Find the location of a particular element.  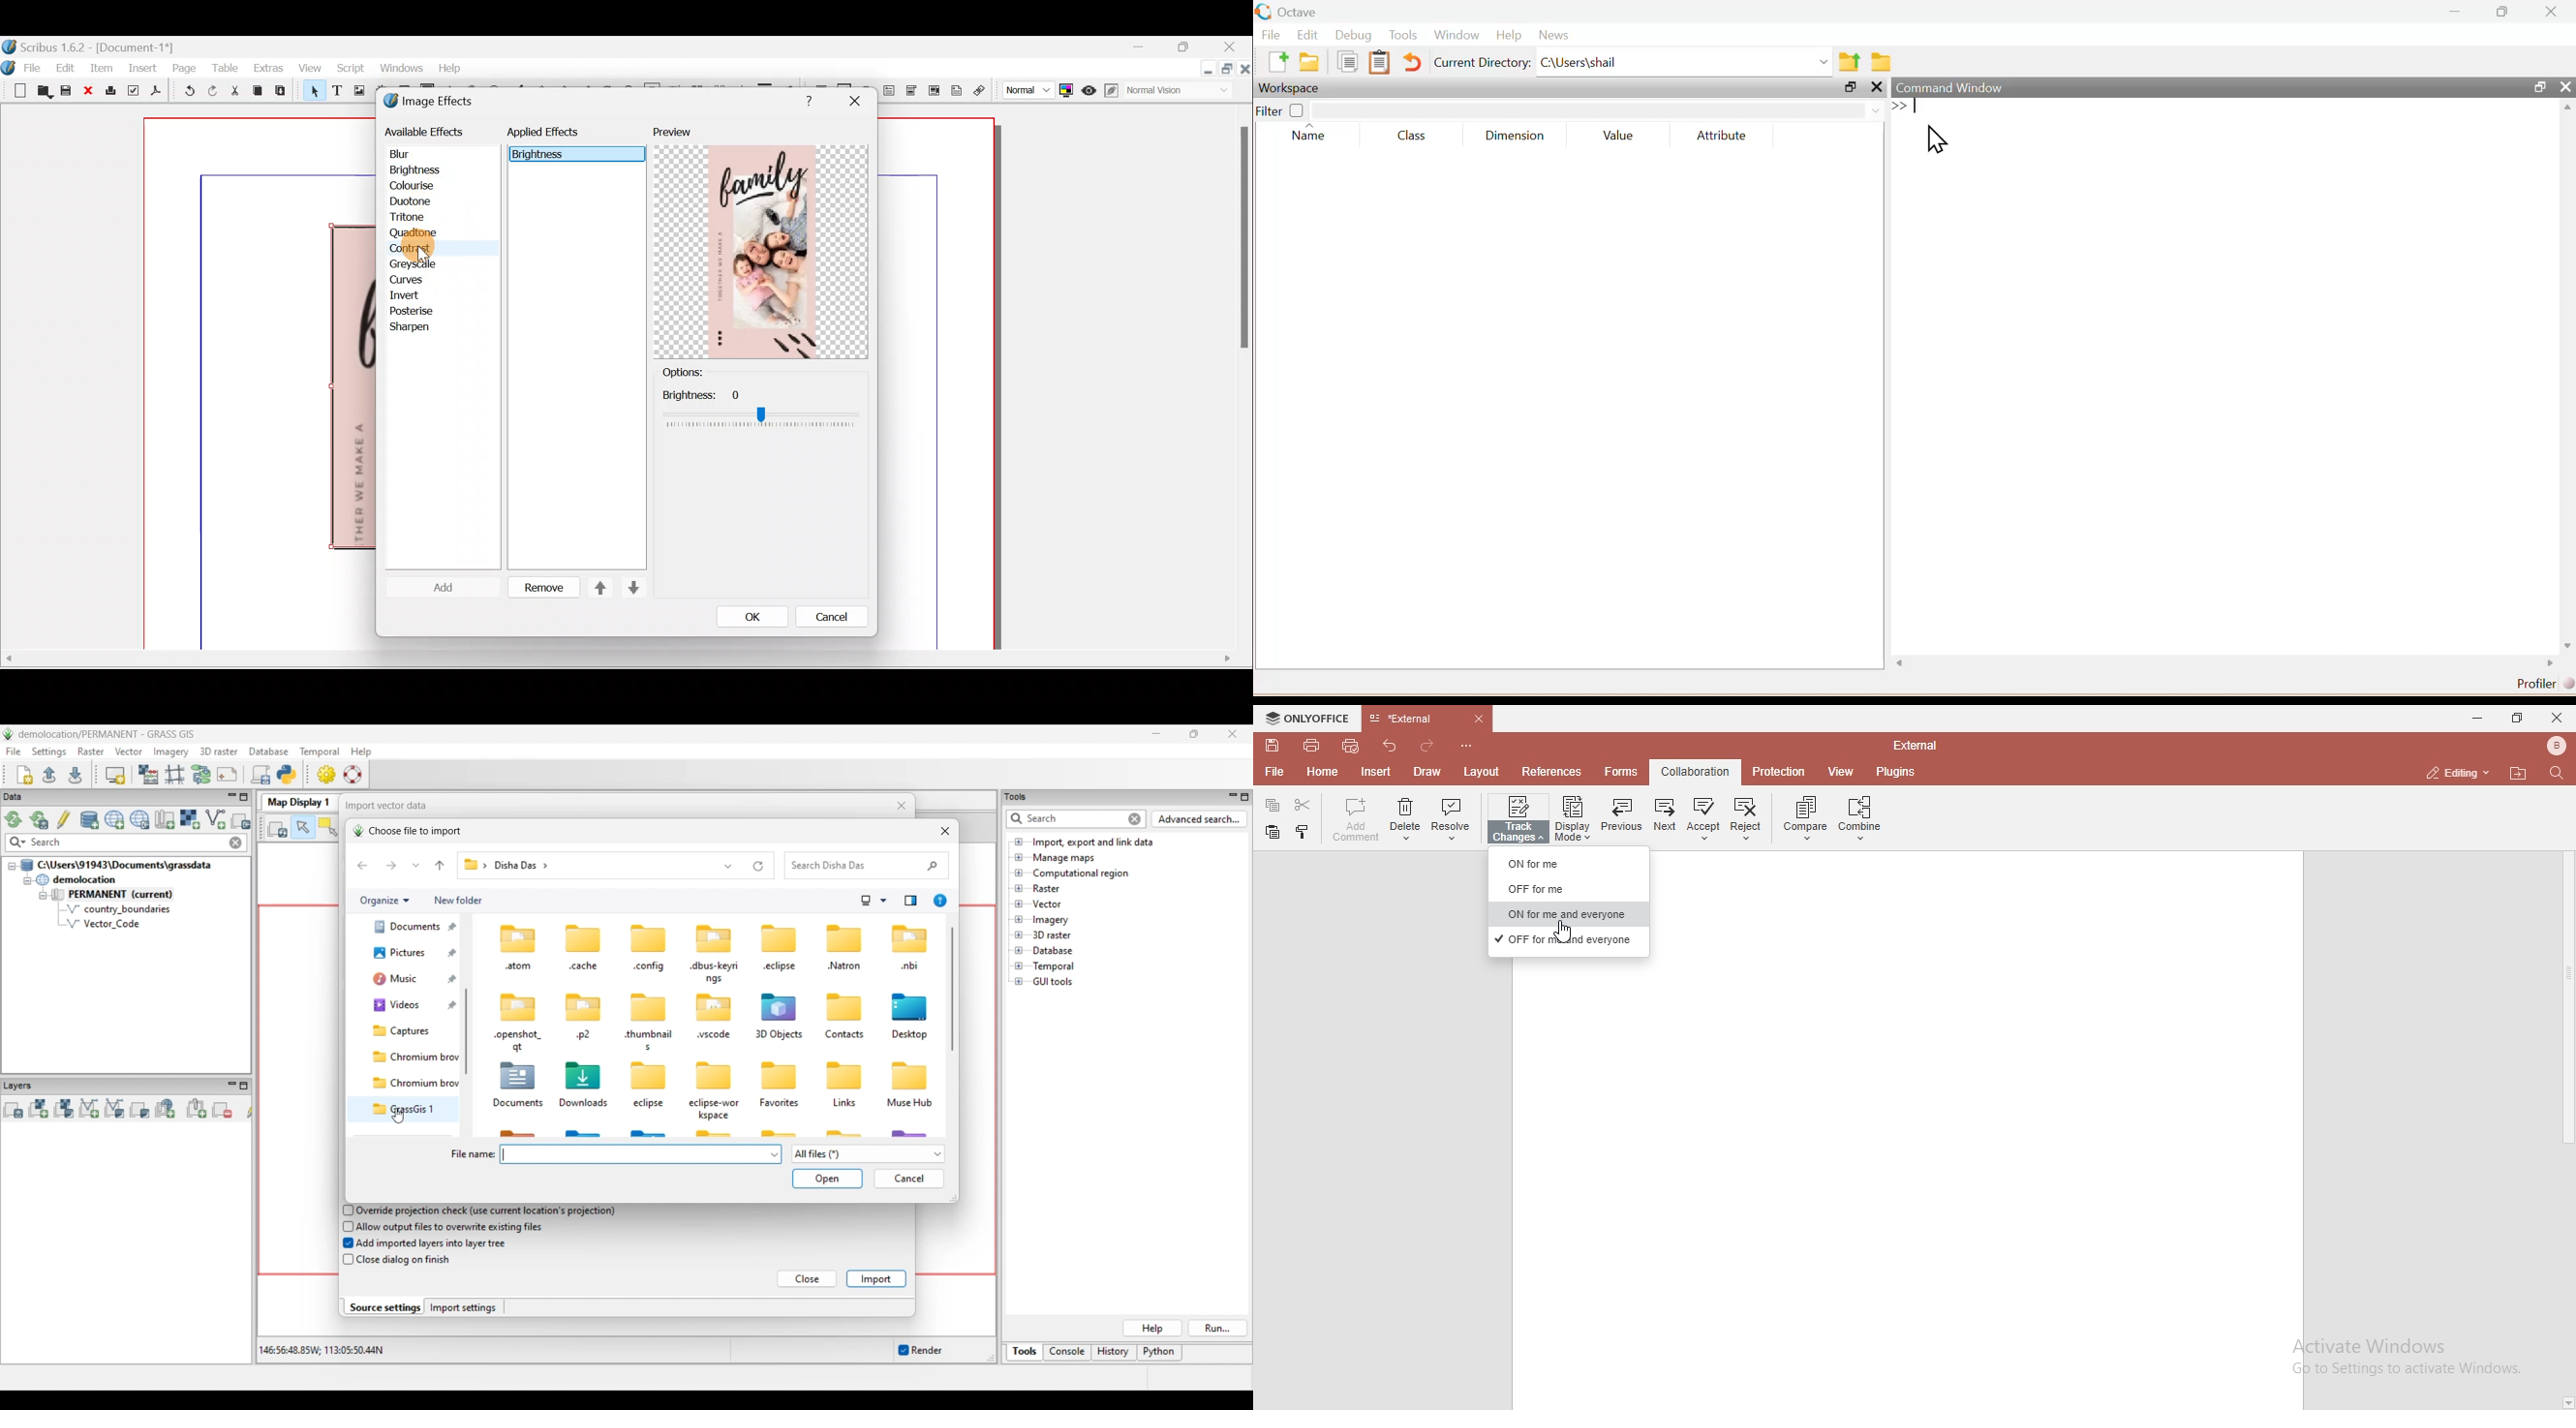

copy is located at coordinates (1273, 832).